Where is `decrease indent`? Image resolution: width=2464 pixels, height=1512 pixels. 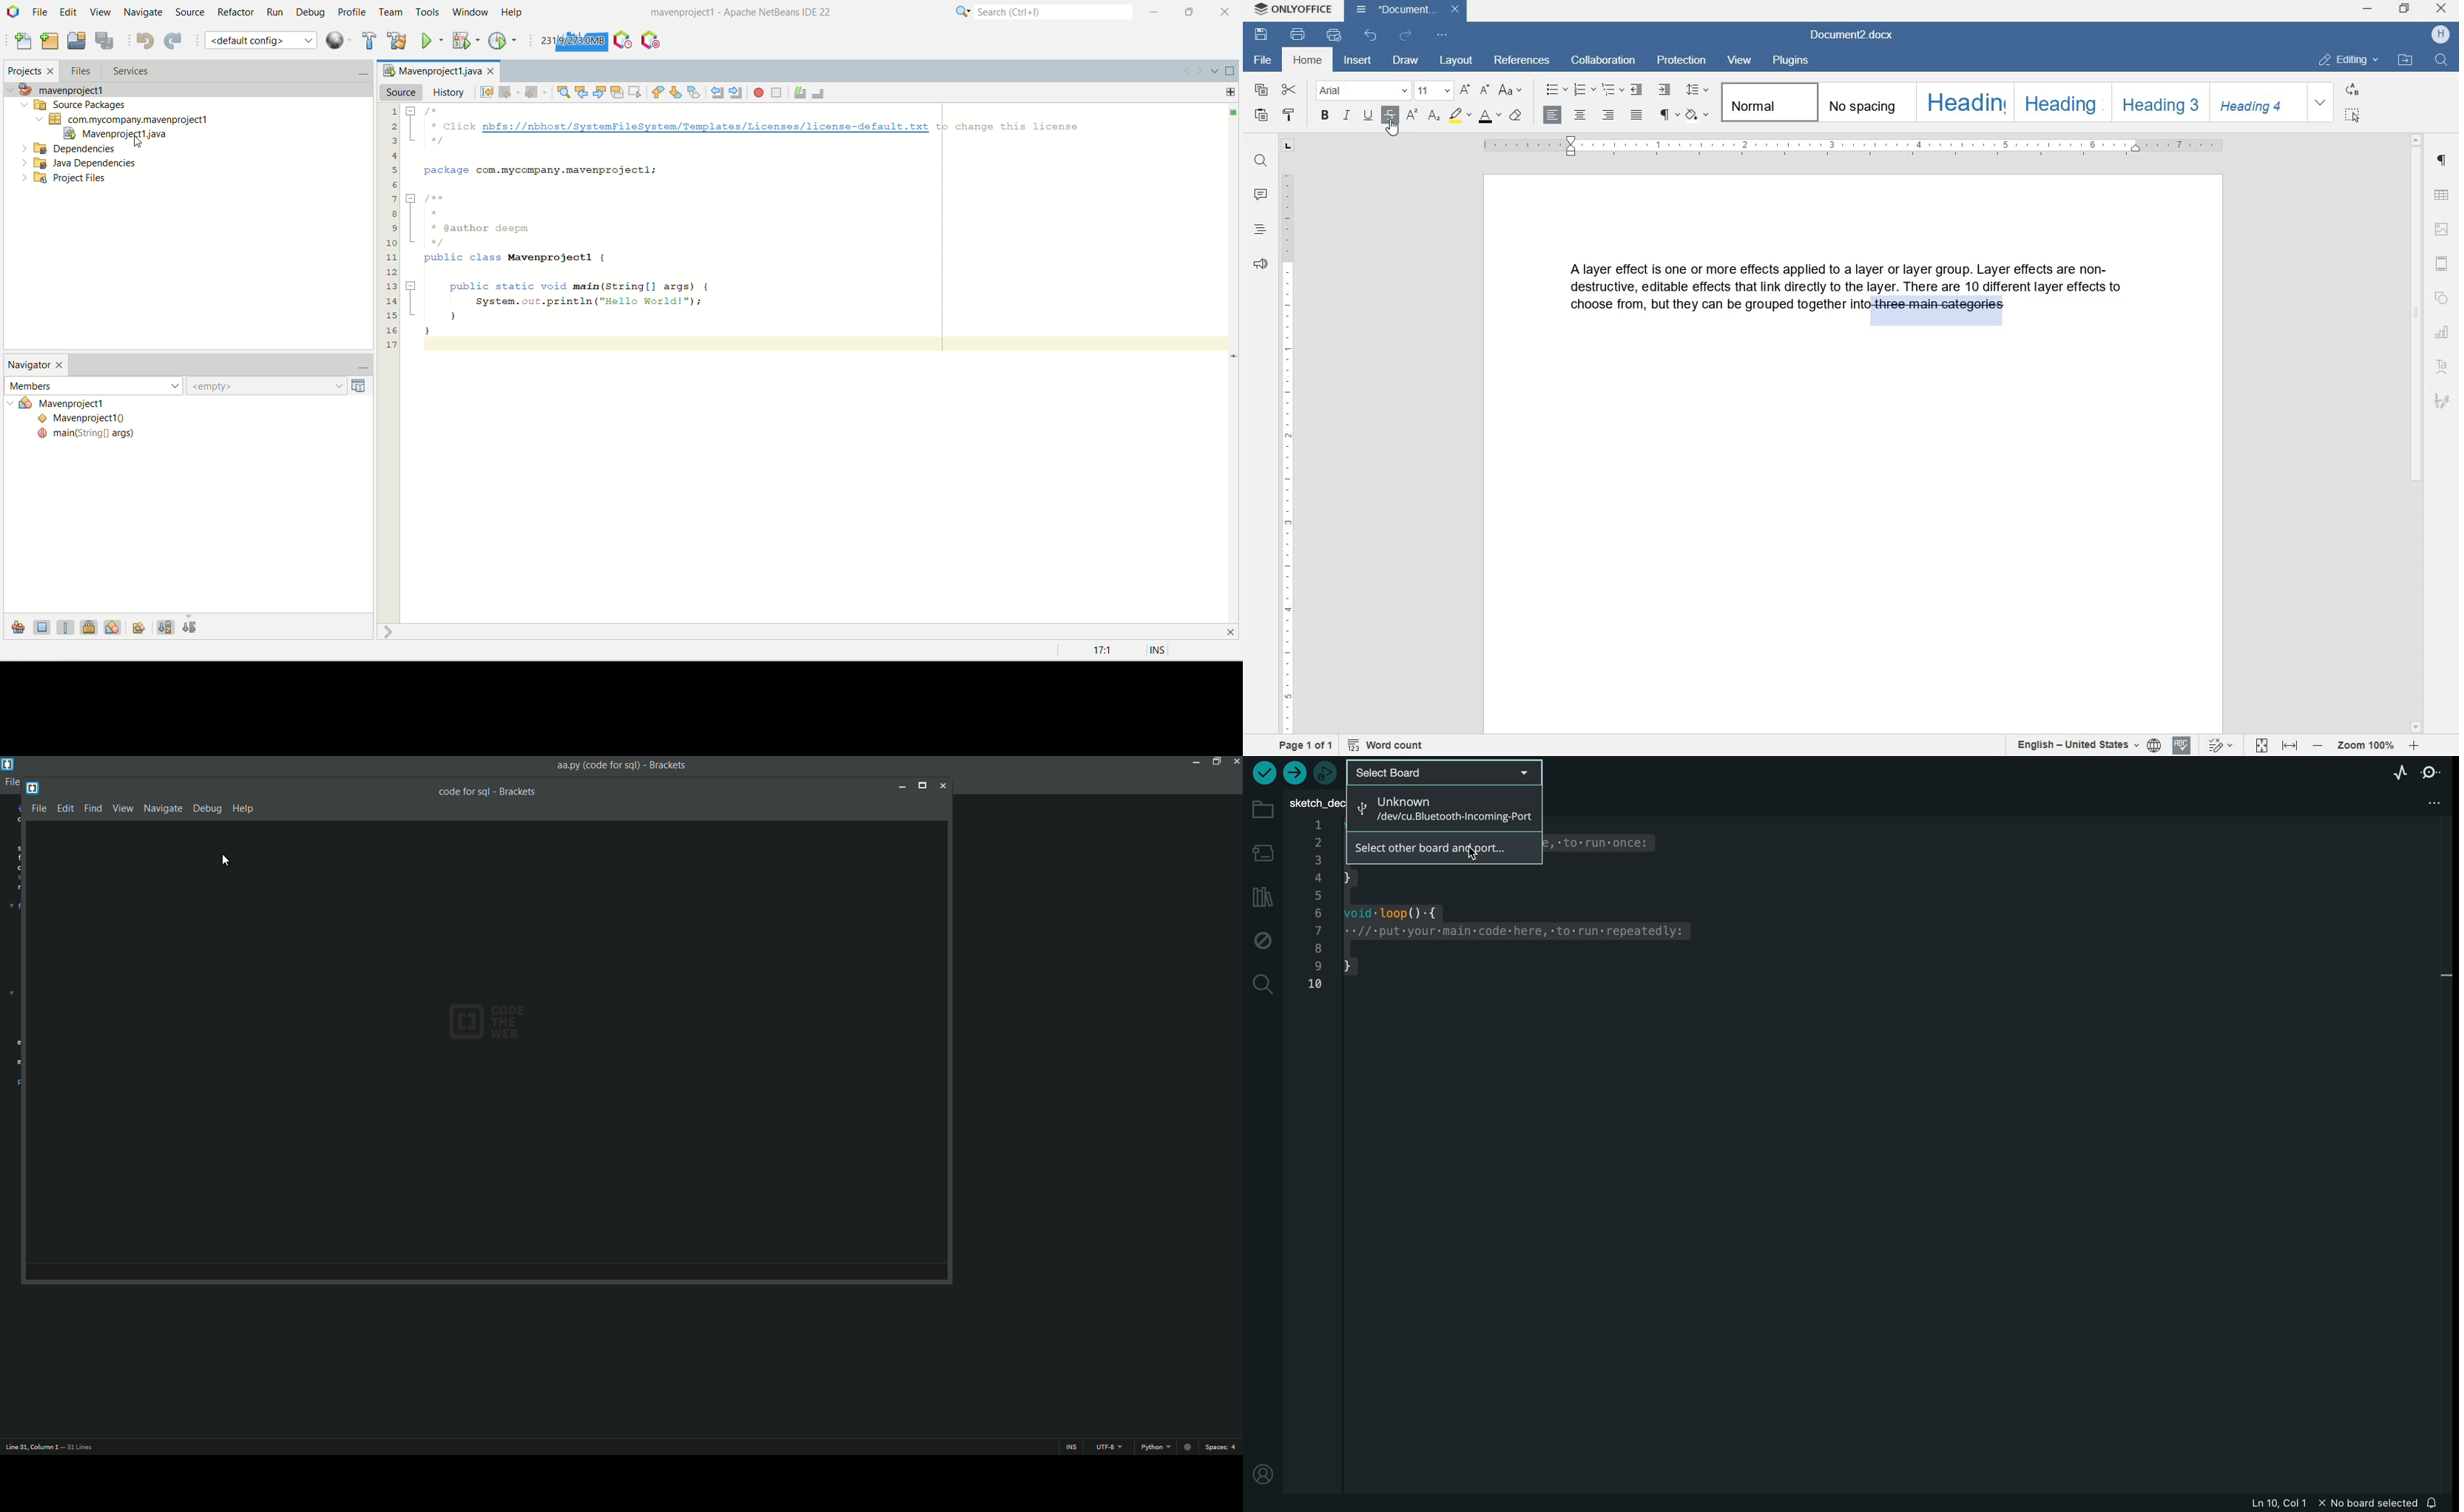
decrease indent is located at coordinates (1638, 90).